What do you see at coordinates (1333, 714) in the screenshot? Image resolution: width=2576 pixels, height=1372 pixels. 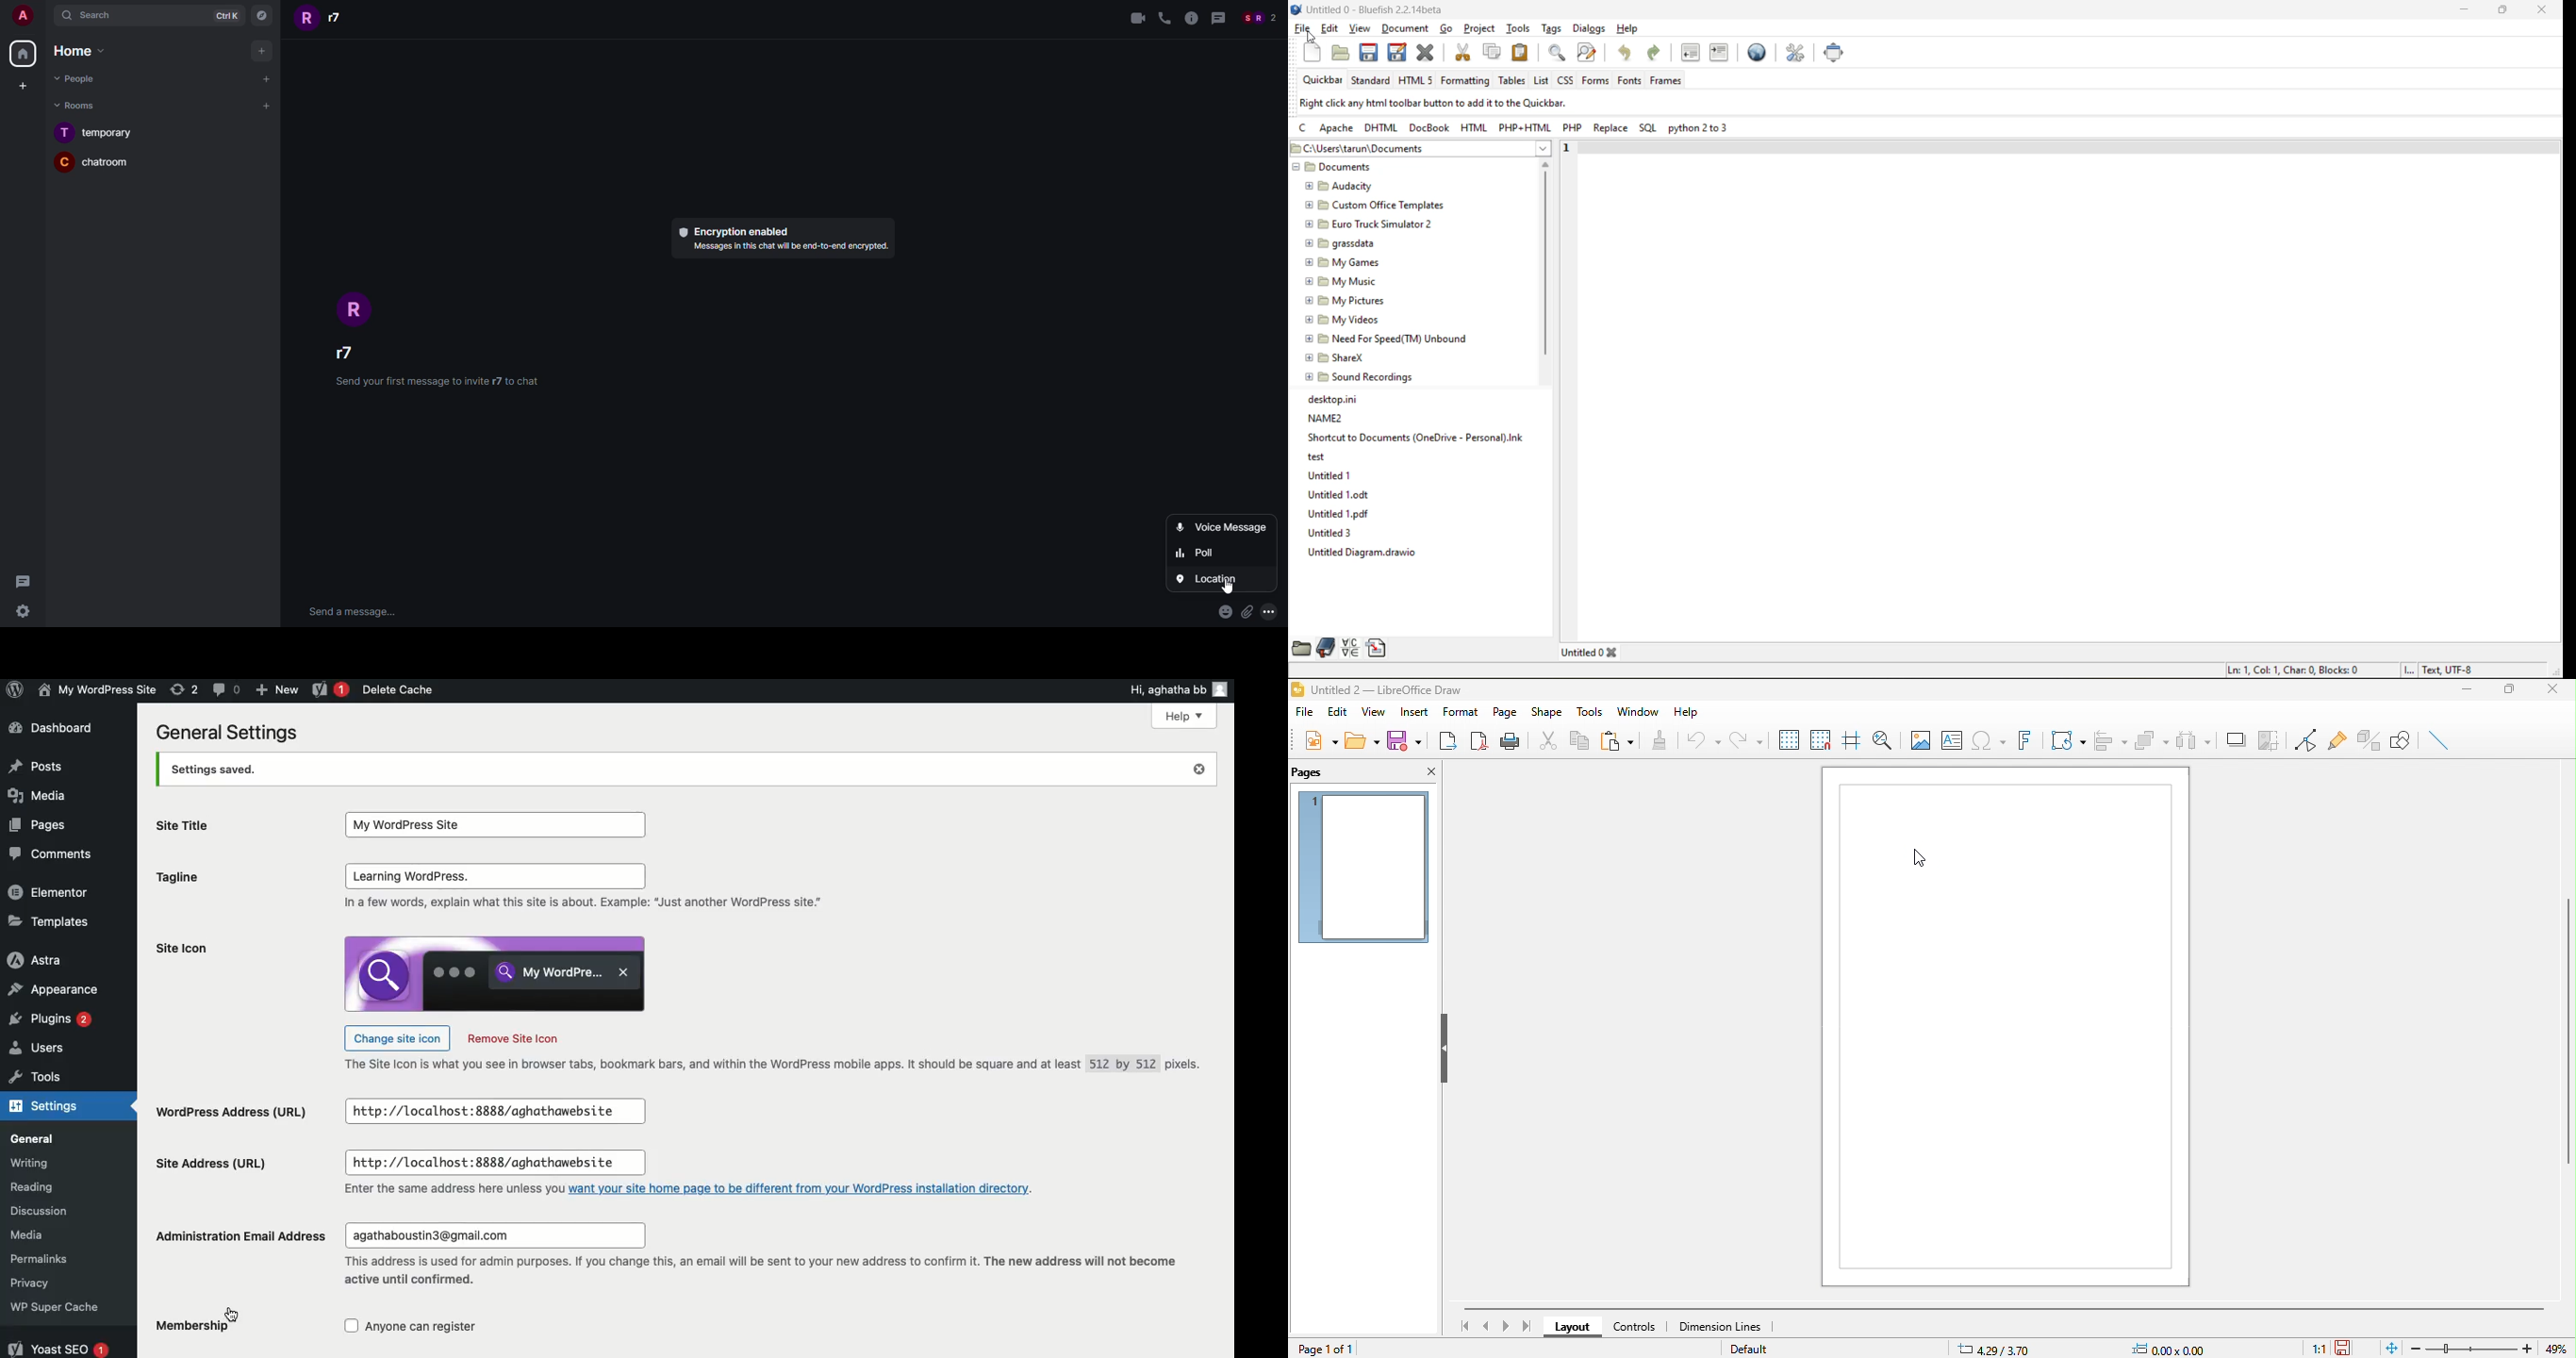 I see `edit` at bounding box center [1333, 714].